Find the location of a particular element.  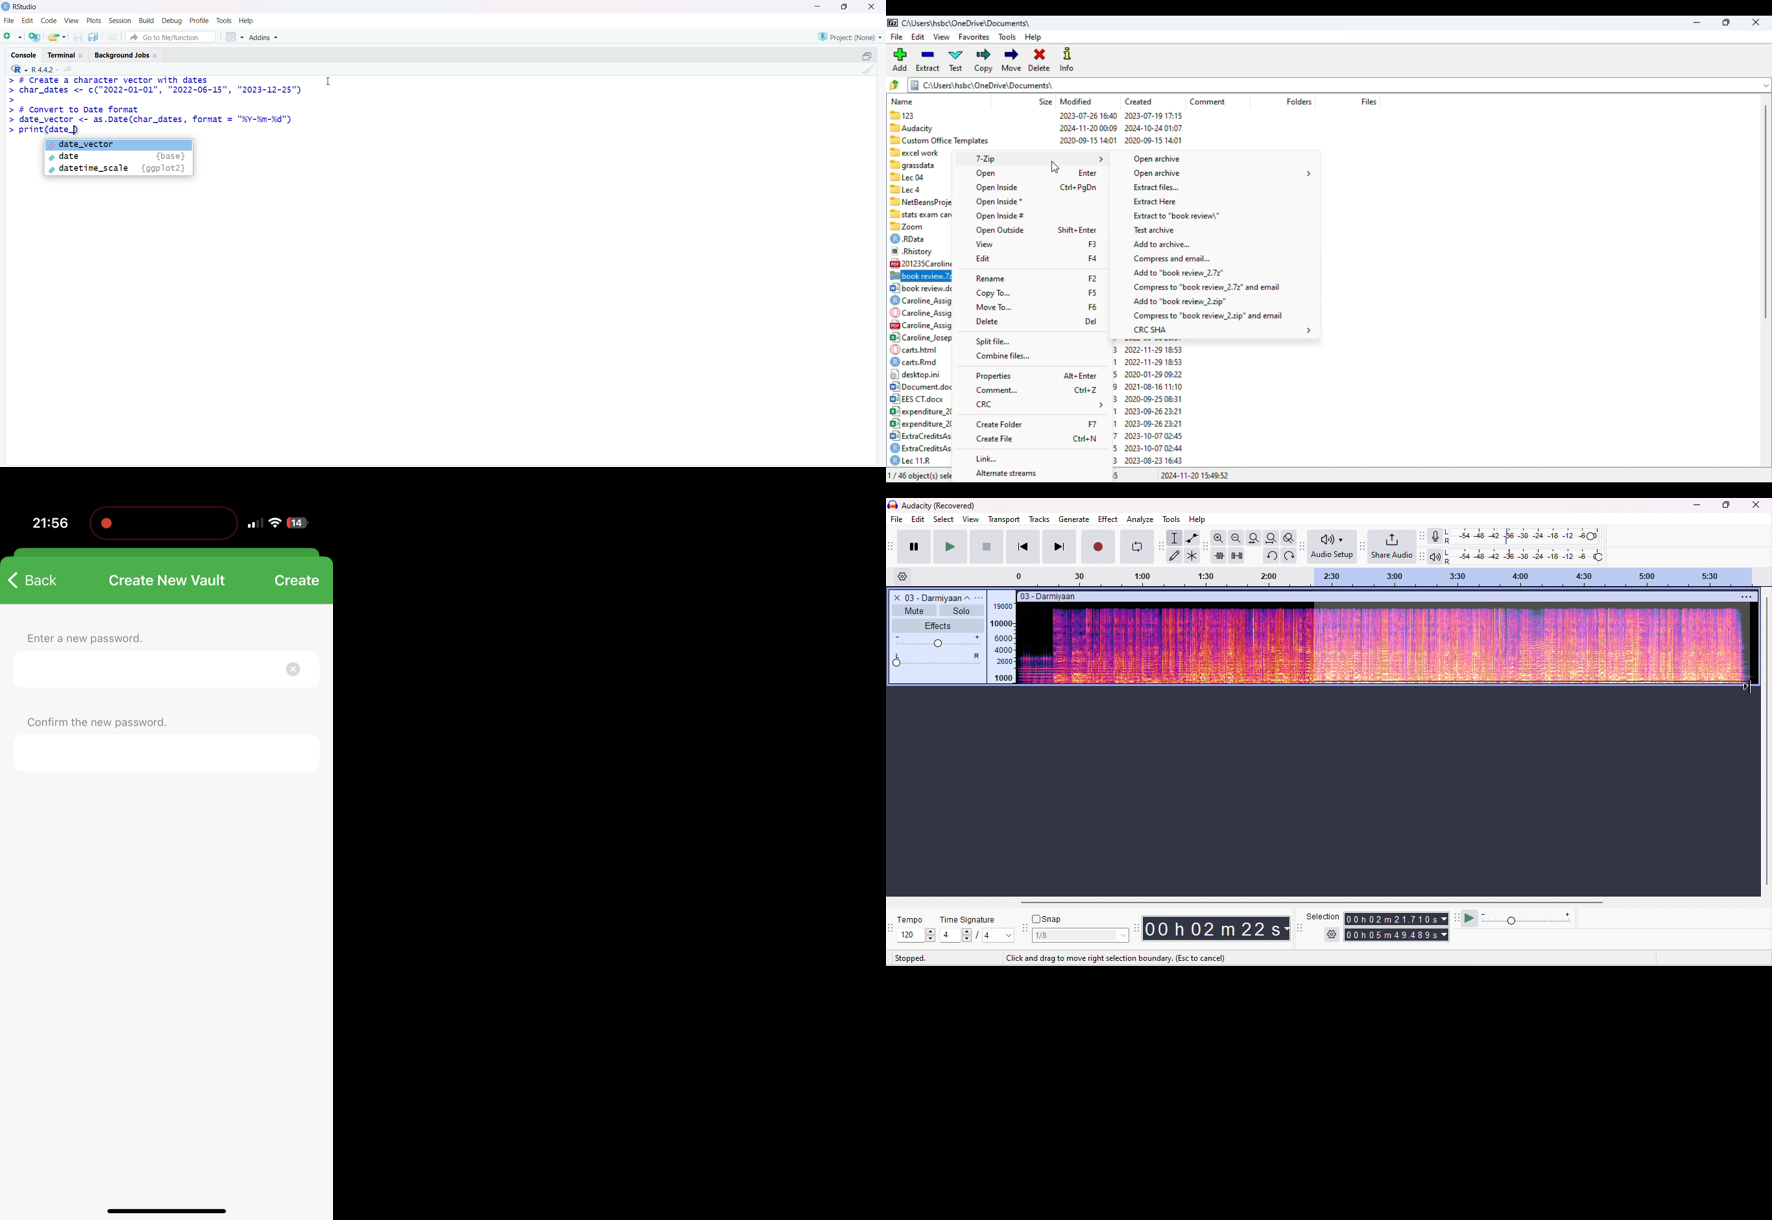

help is located at coordinates (1199, 520).